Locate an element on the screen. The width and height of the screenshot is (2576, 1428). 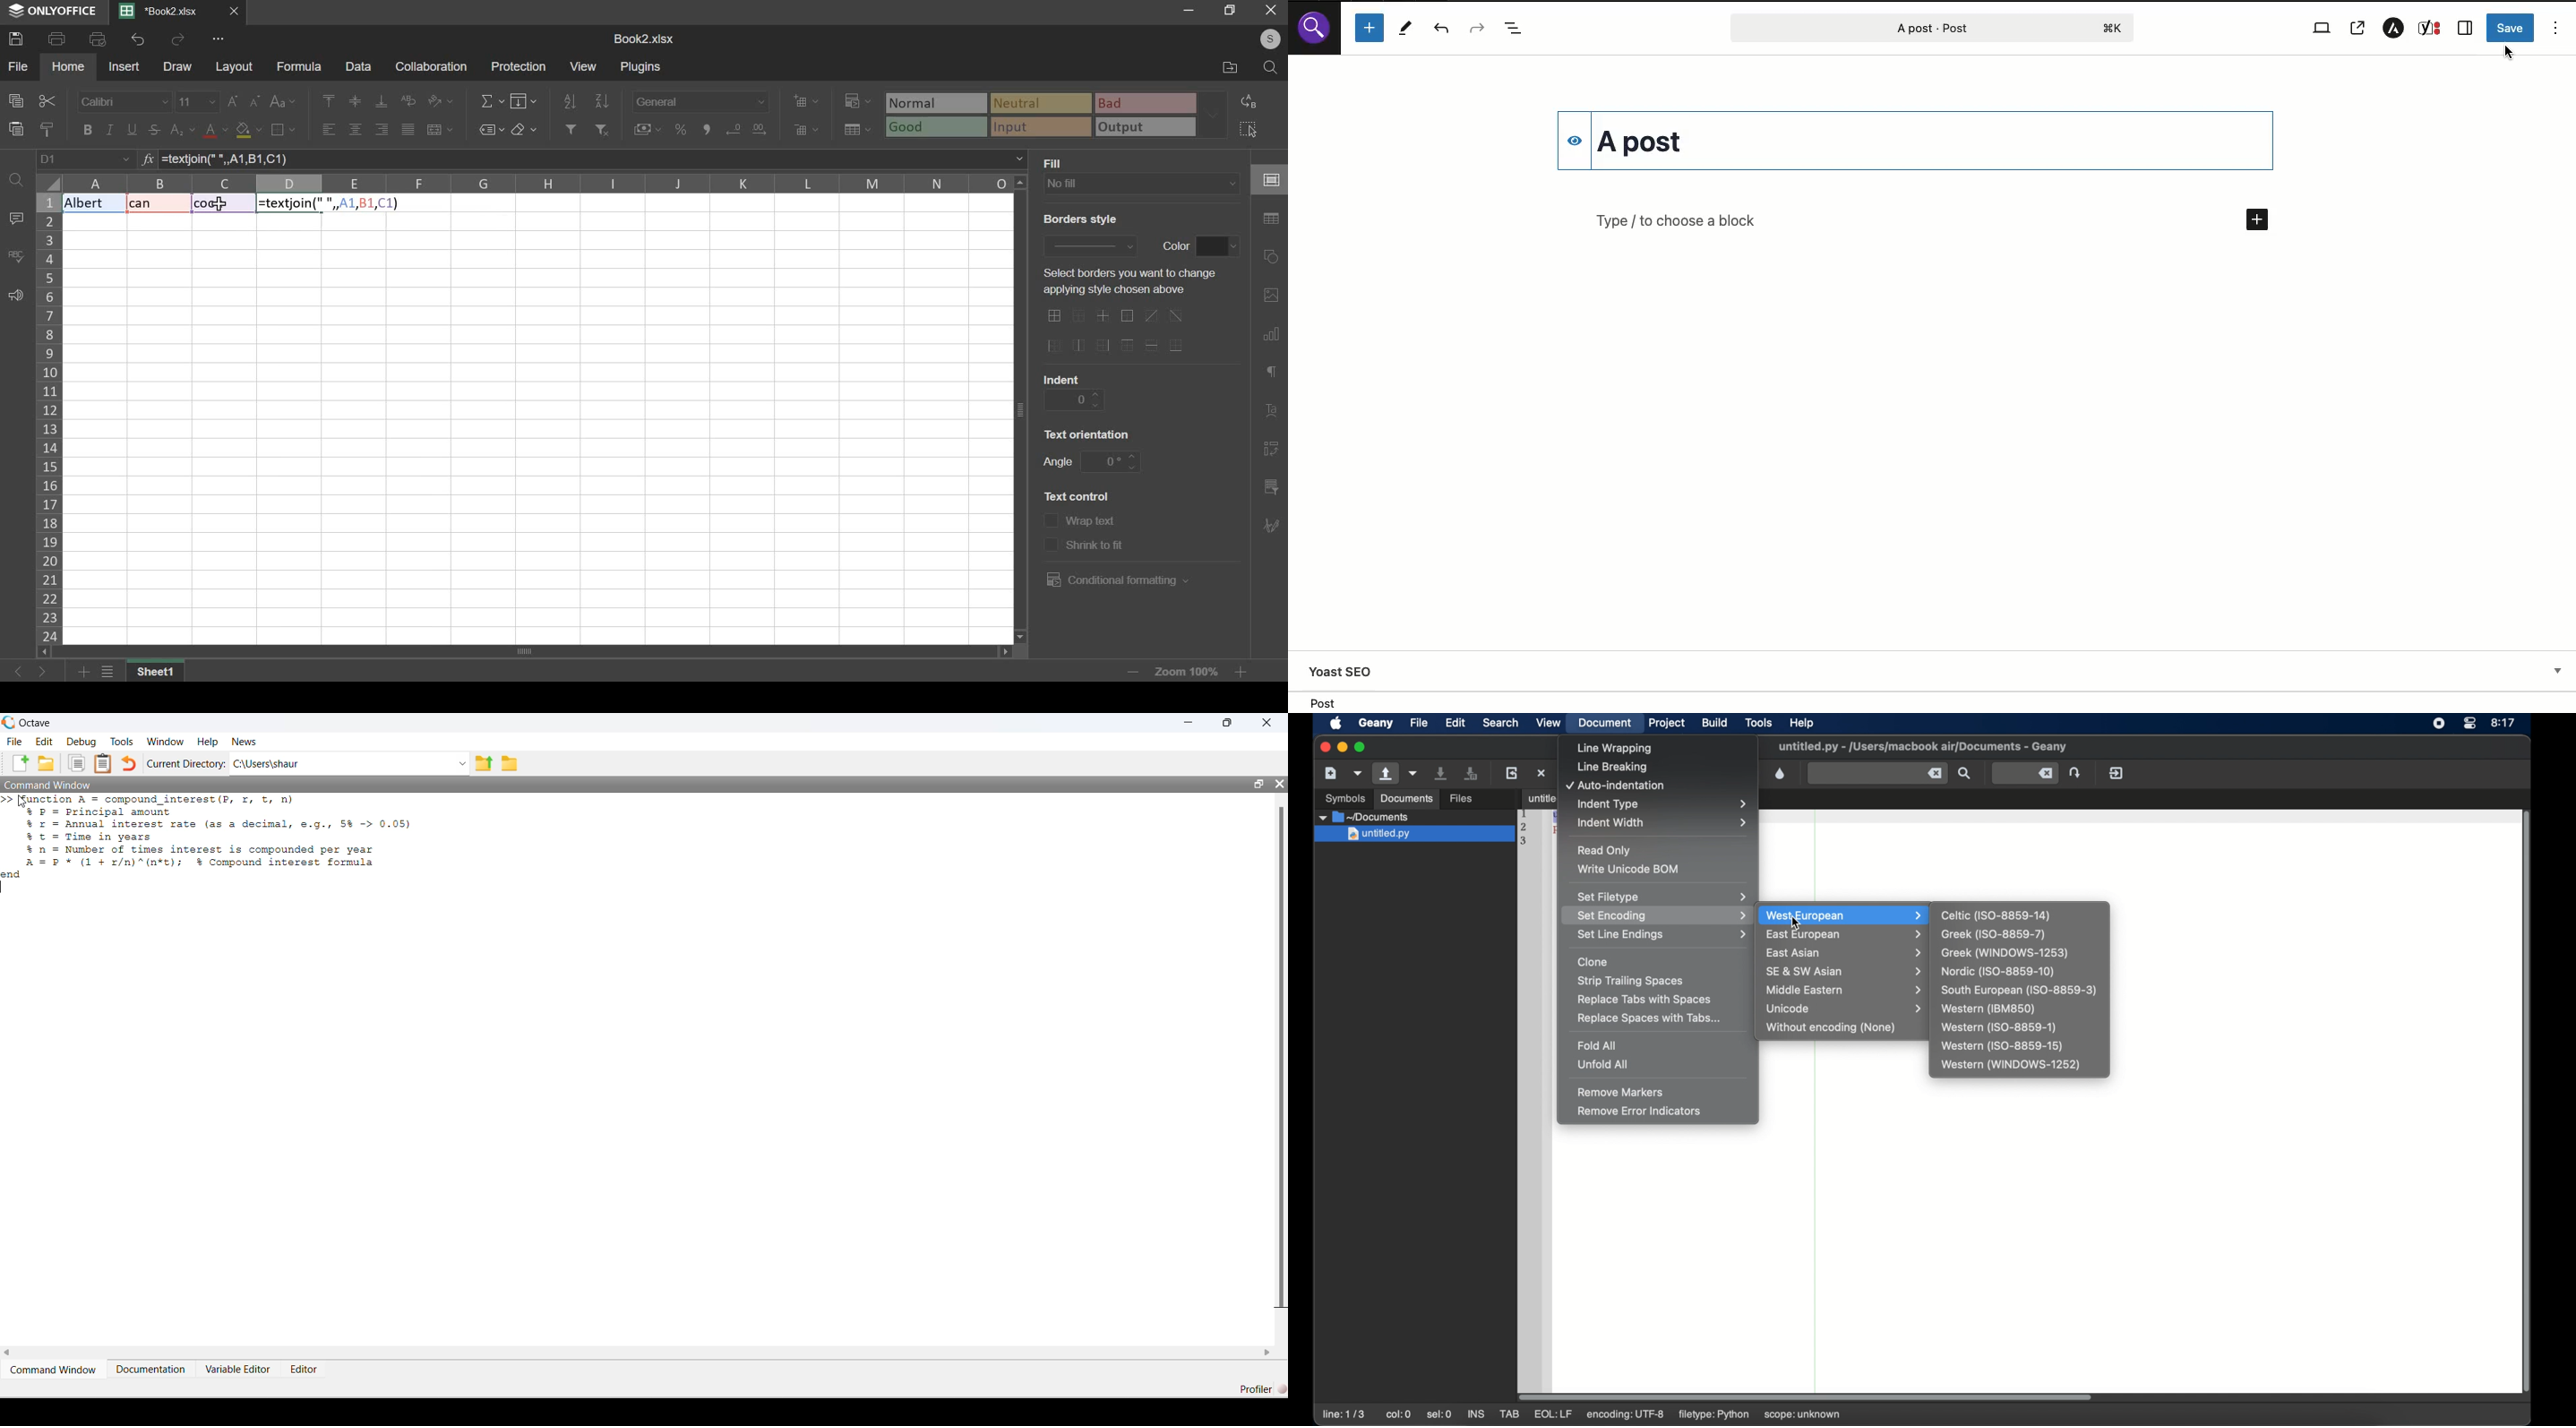
write unicode bom is located at coordinates (1630, 869).